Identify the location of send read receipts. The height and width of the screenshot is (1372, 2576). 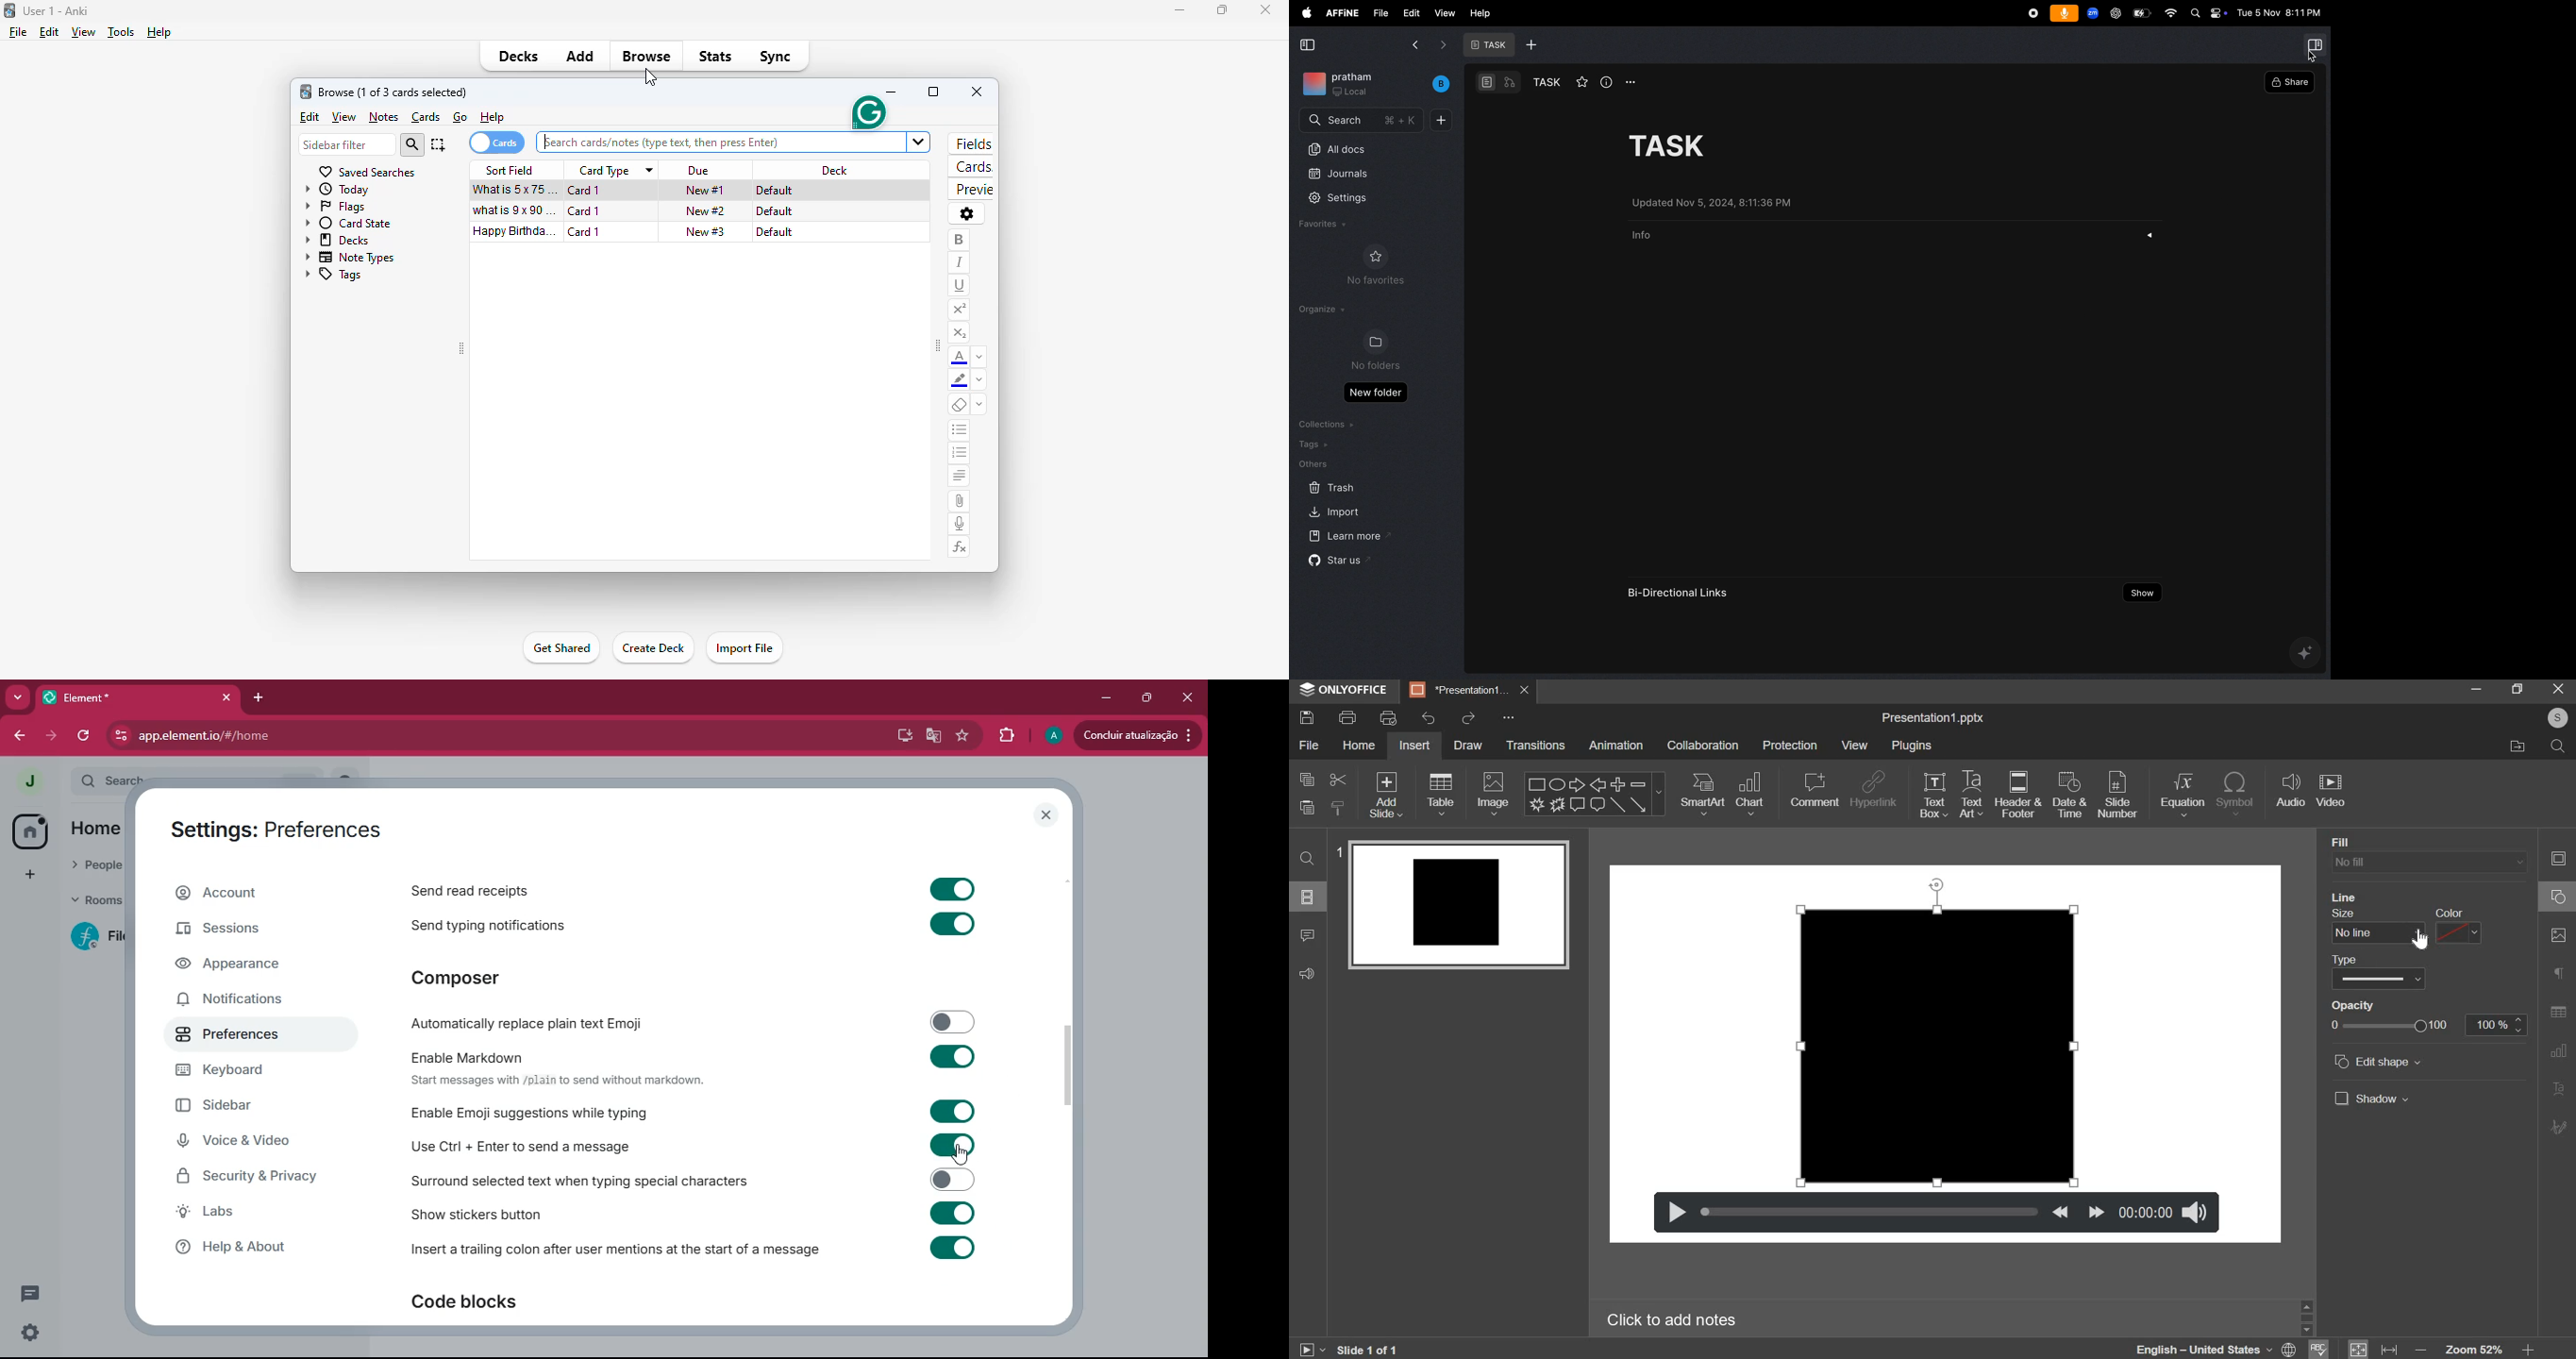
(480, 893).